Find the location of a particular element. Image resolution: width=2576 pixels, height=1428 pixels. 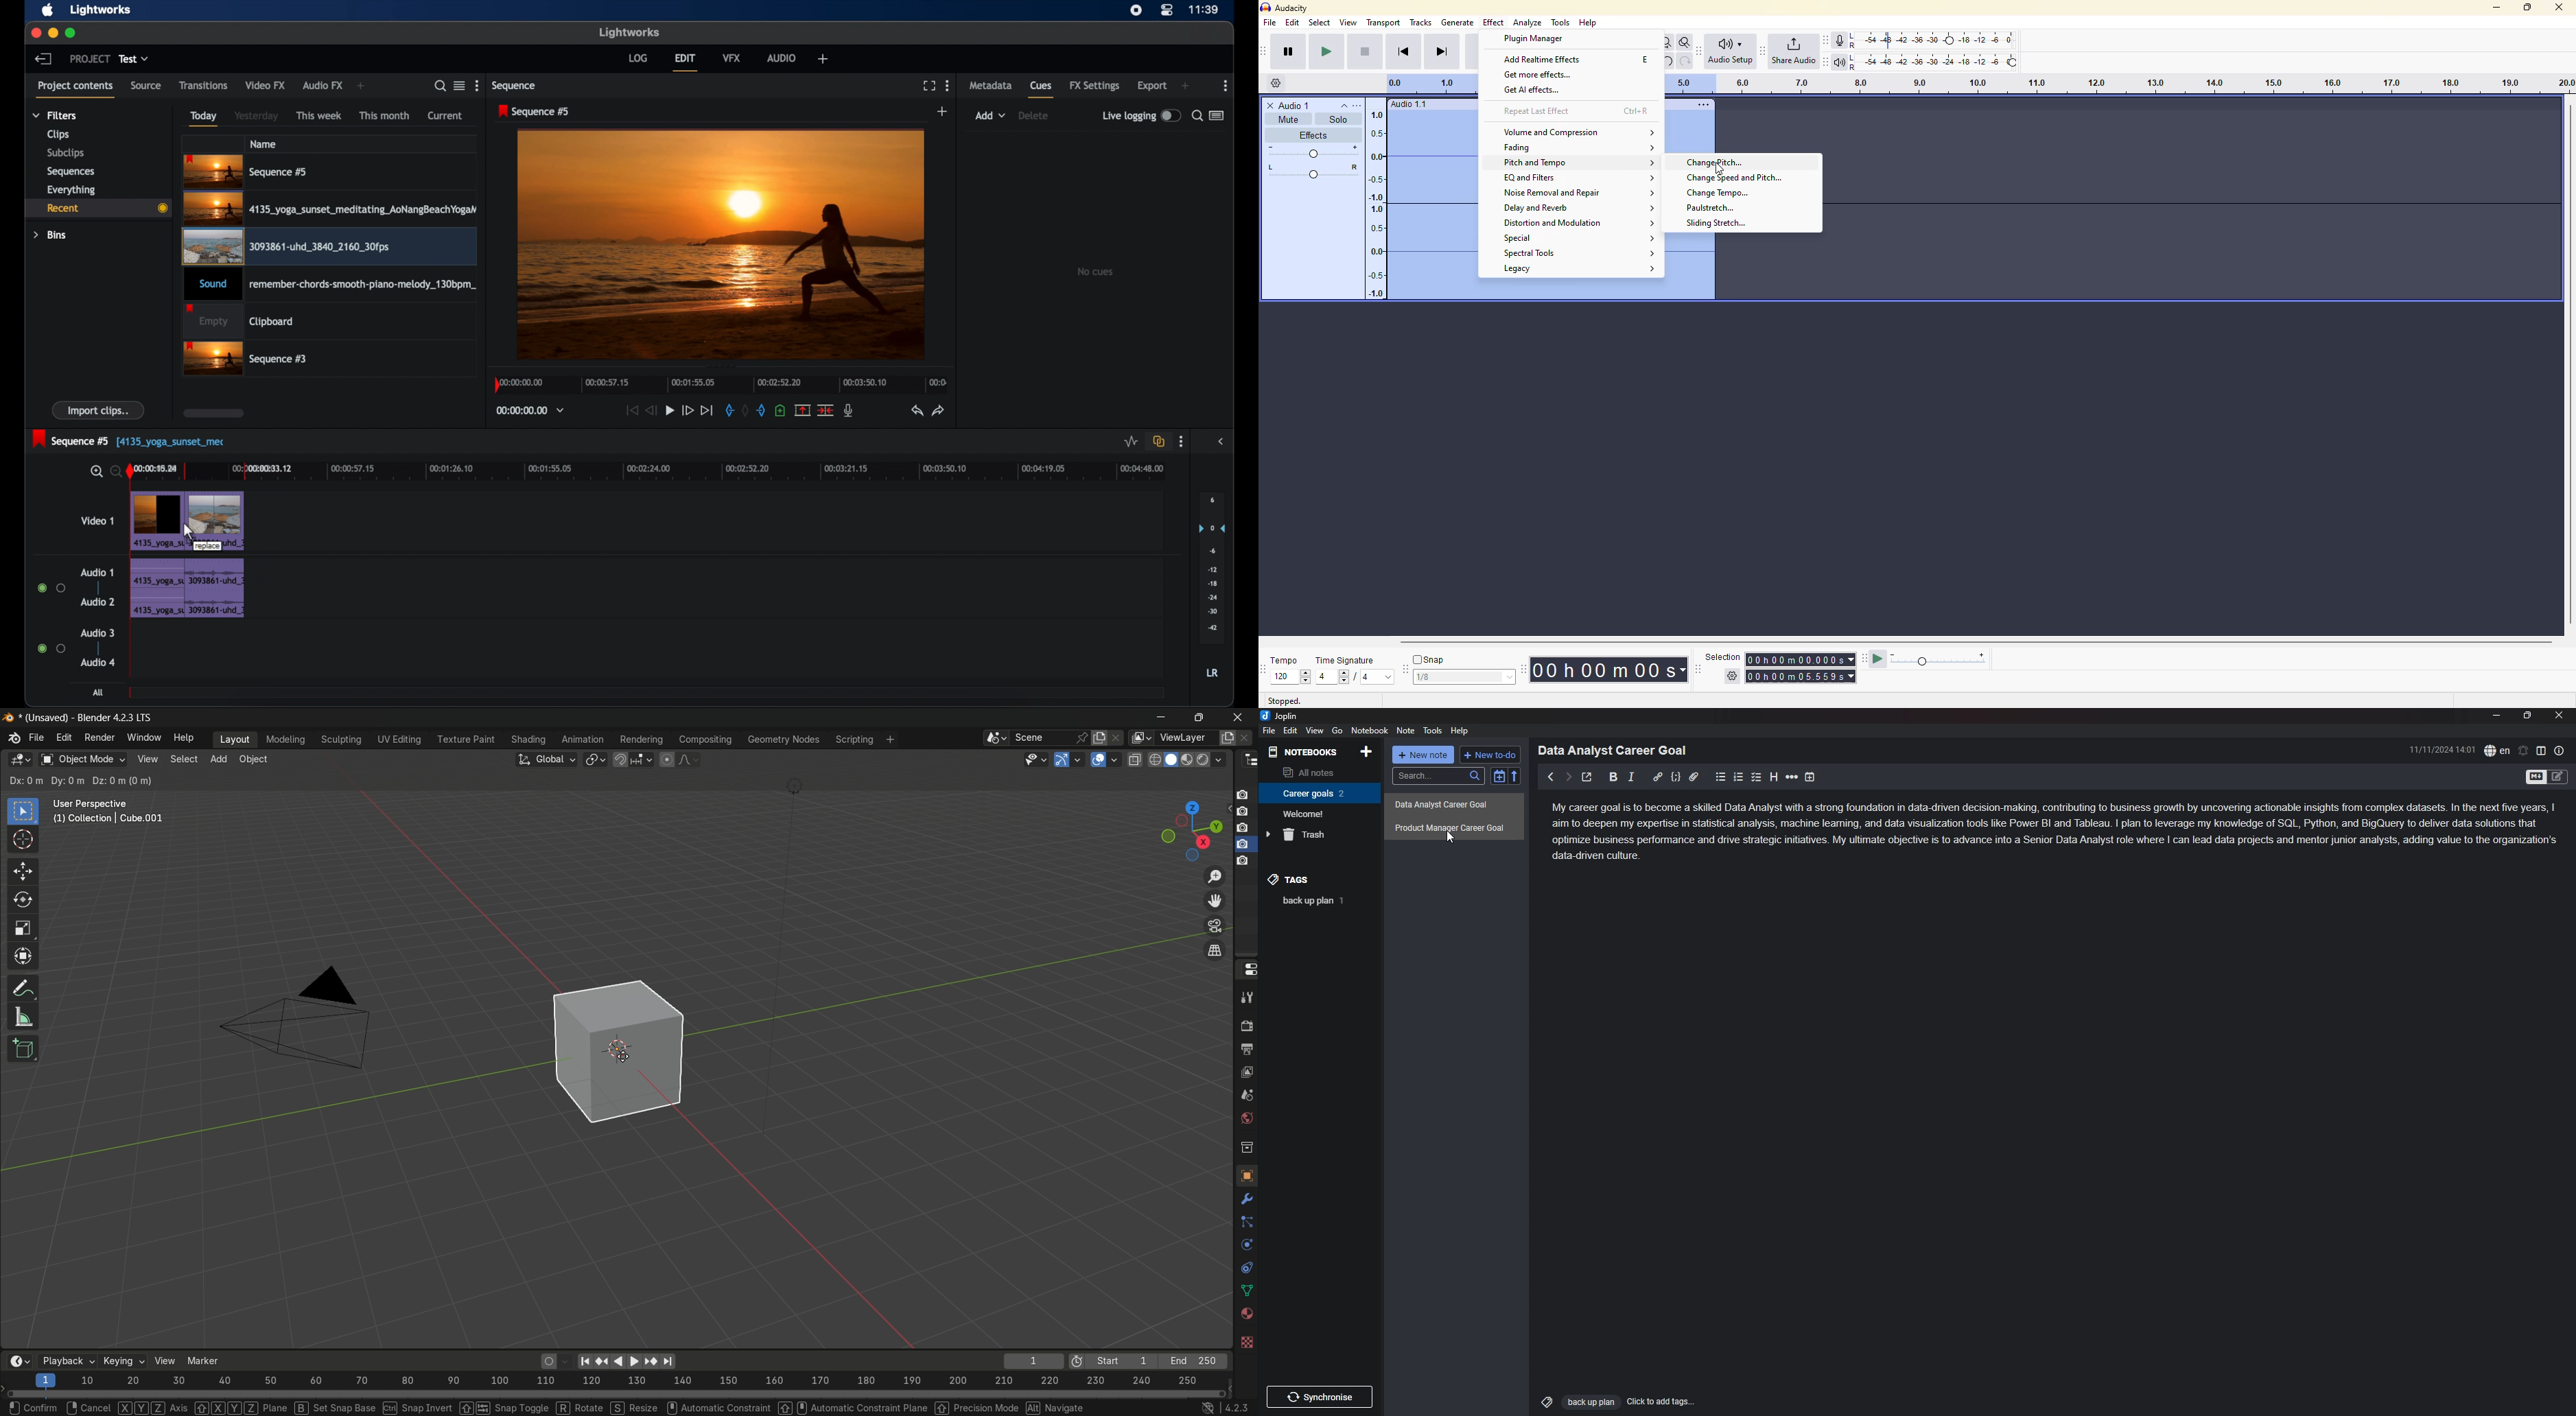

video clip is located at coordinates (157, 521).